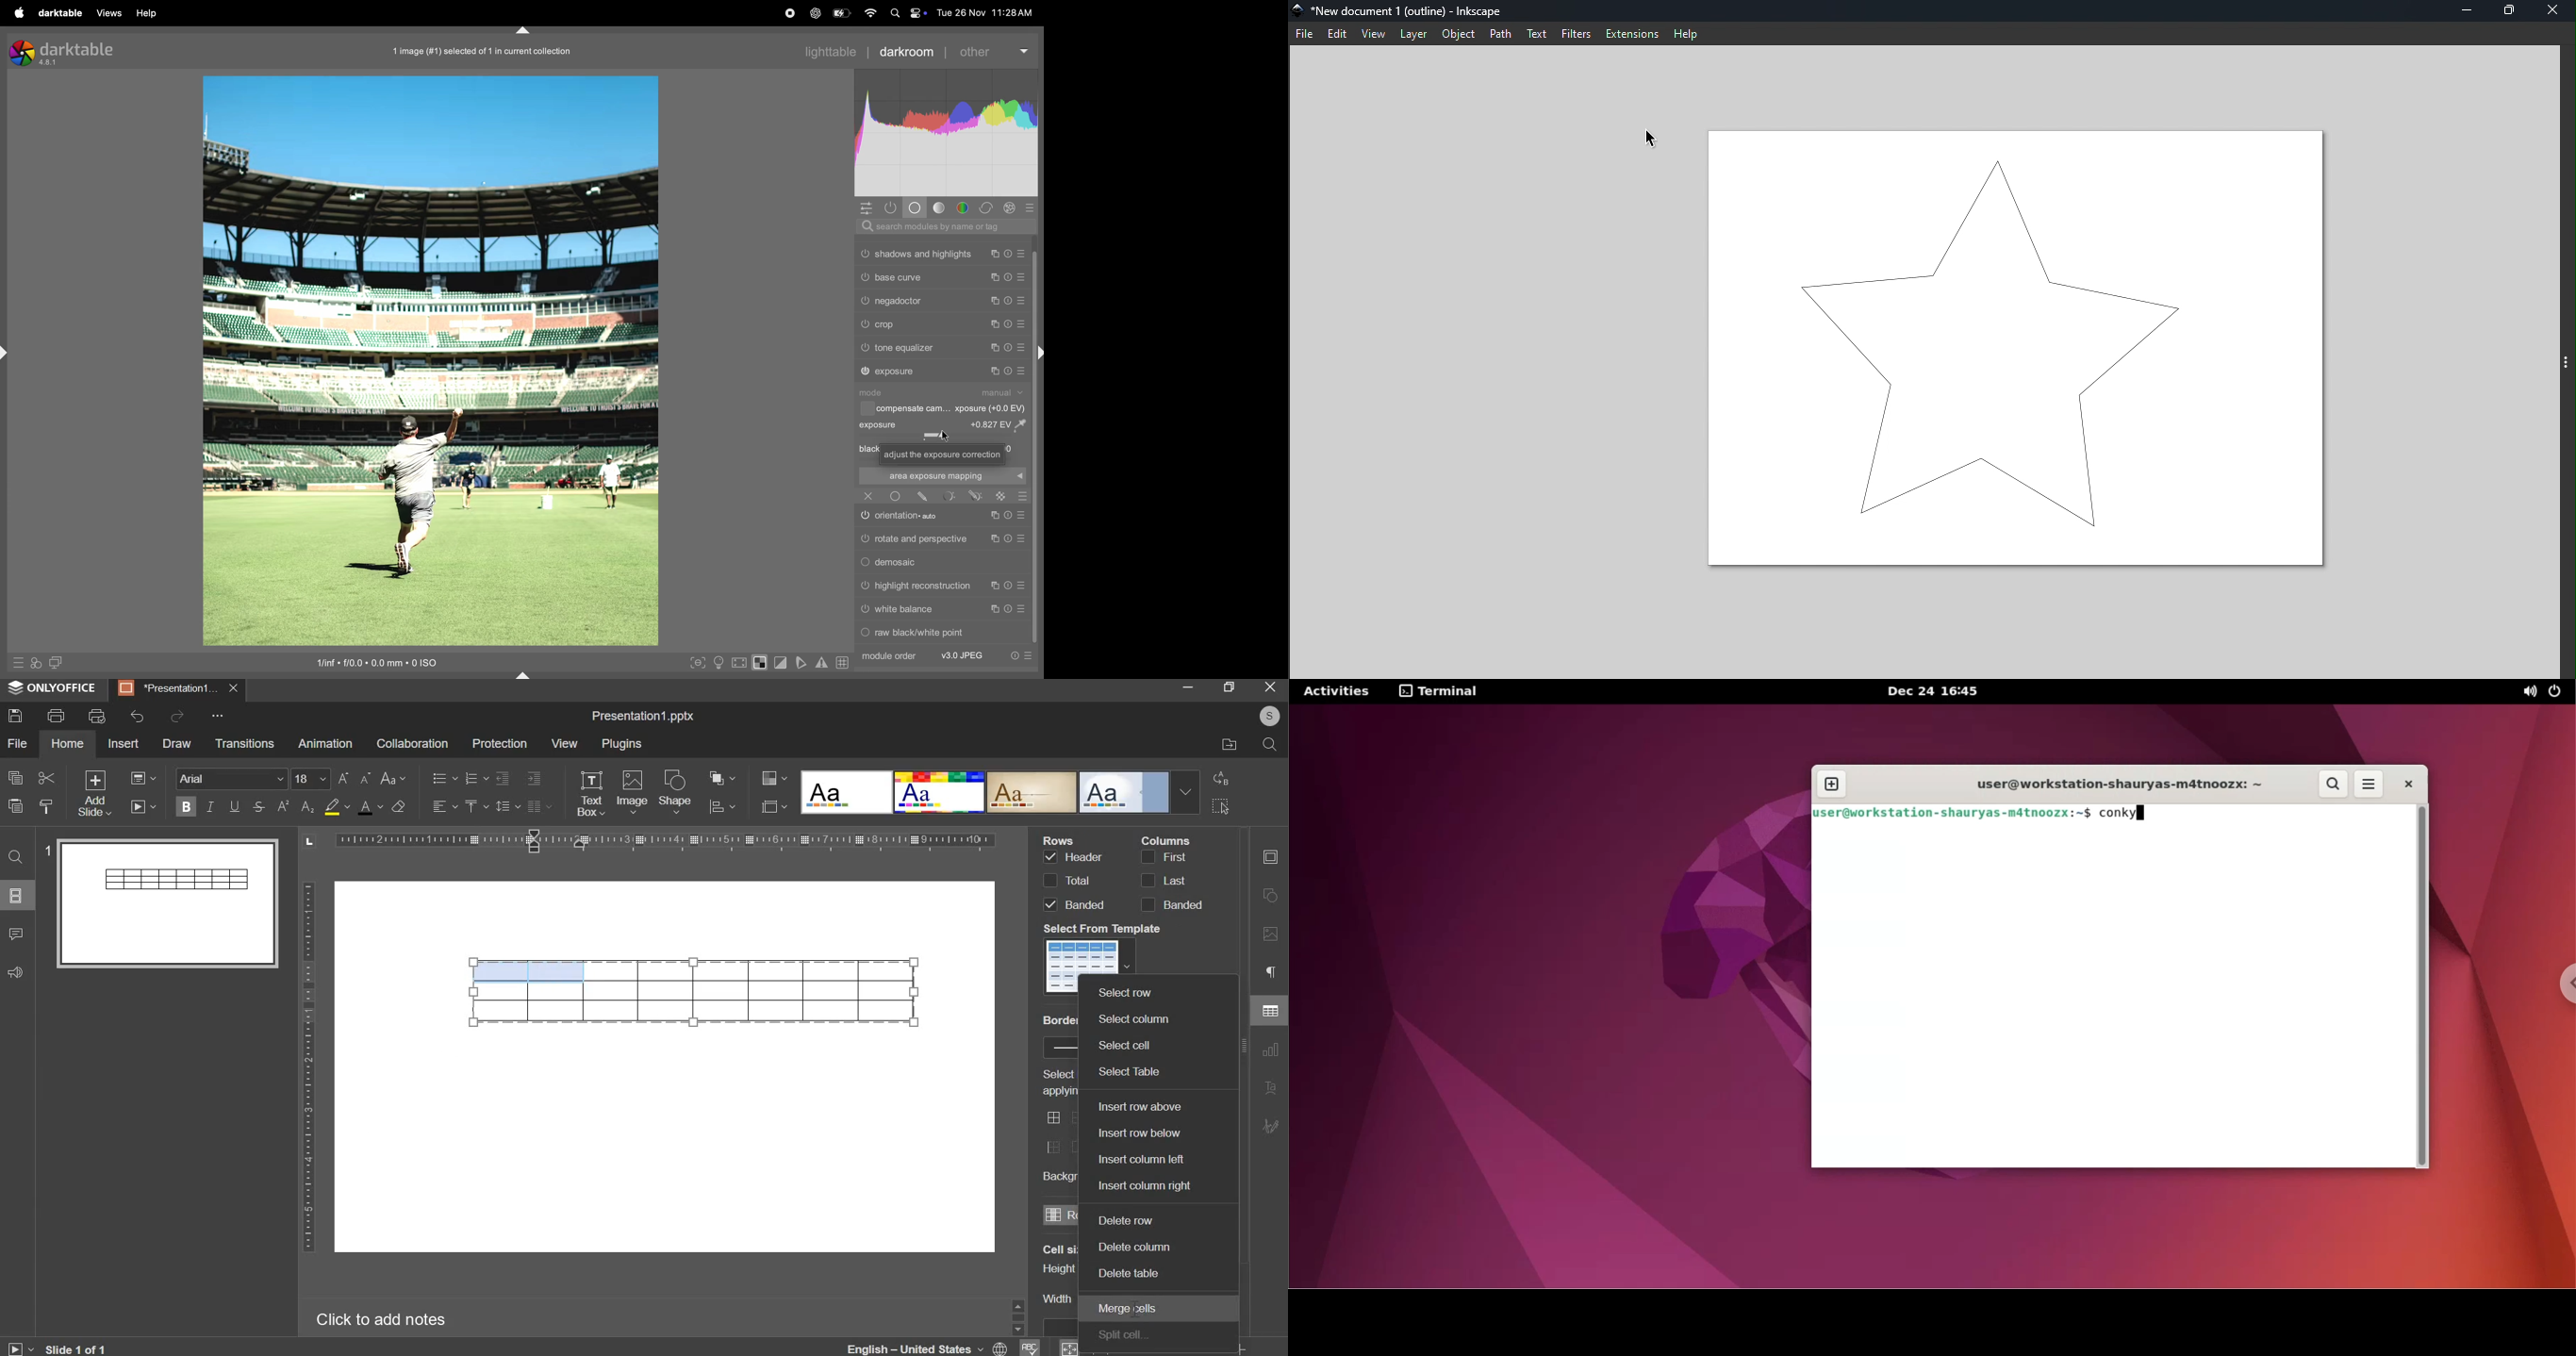 The width and height of the screenshot is (2576, 1372). I want to click on Text, so click(1536, 34).